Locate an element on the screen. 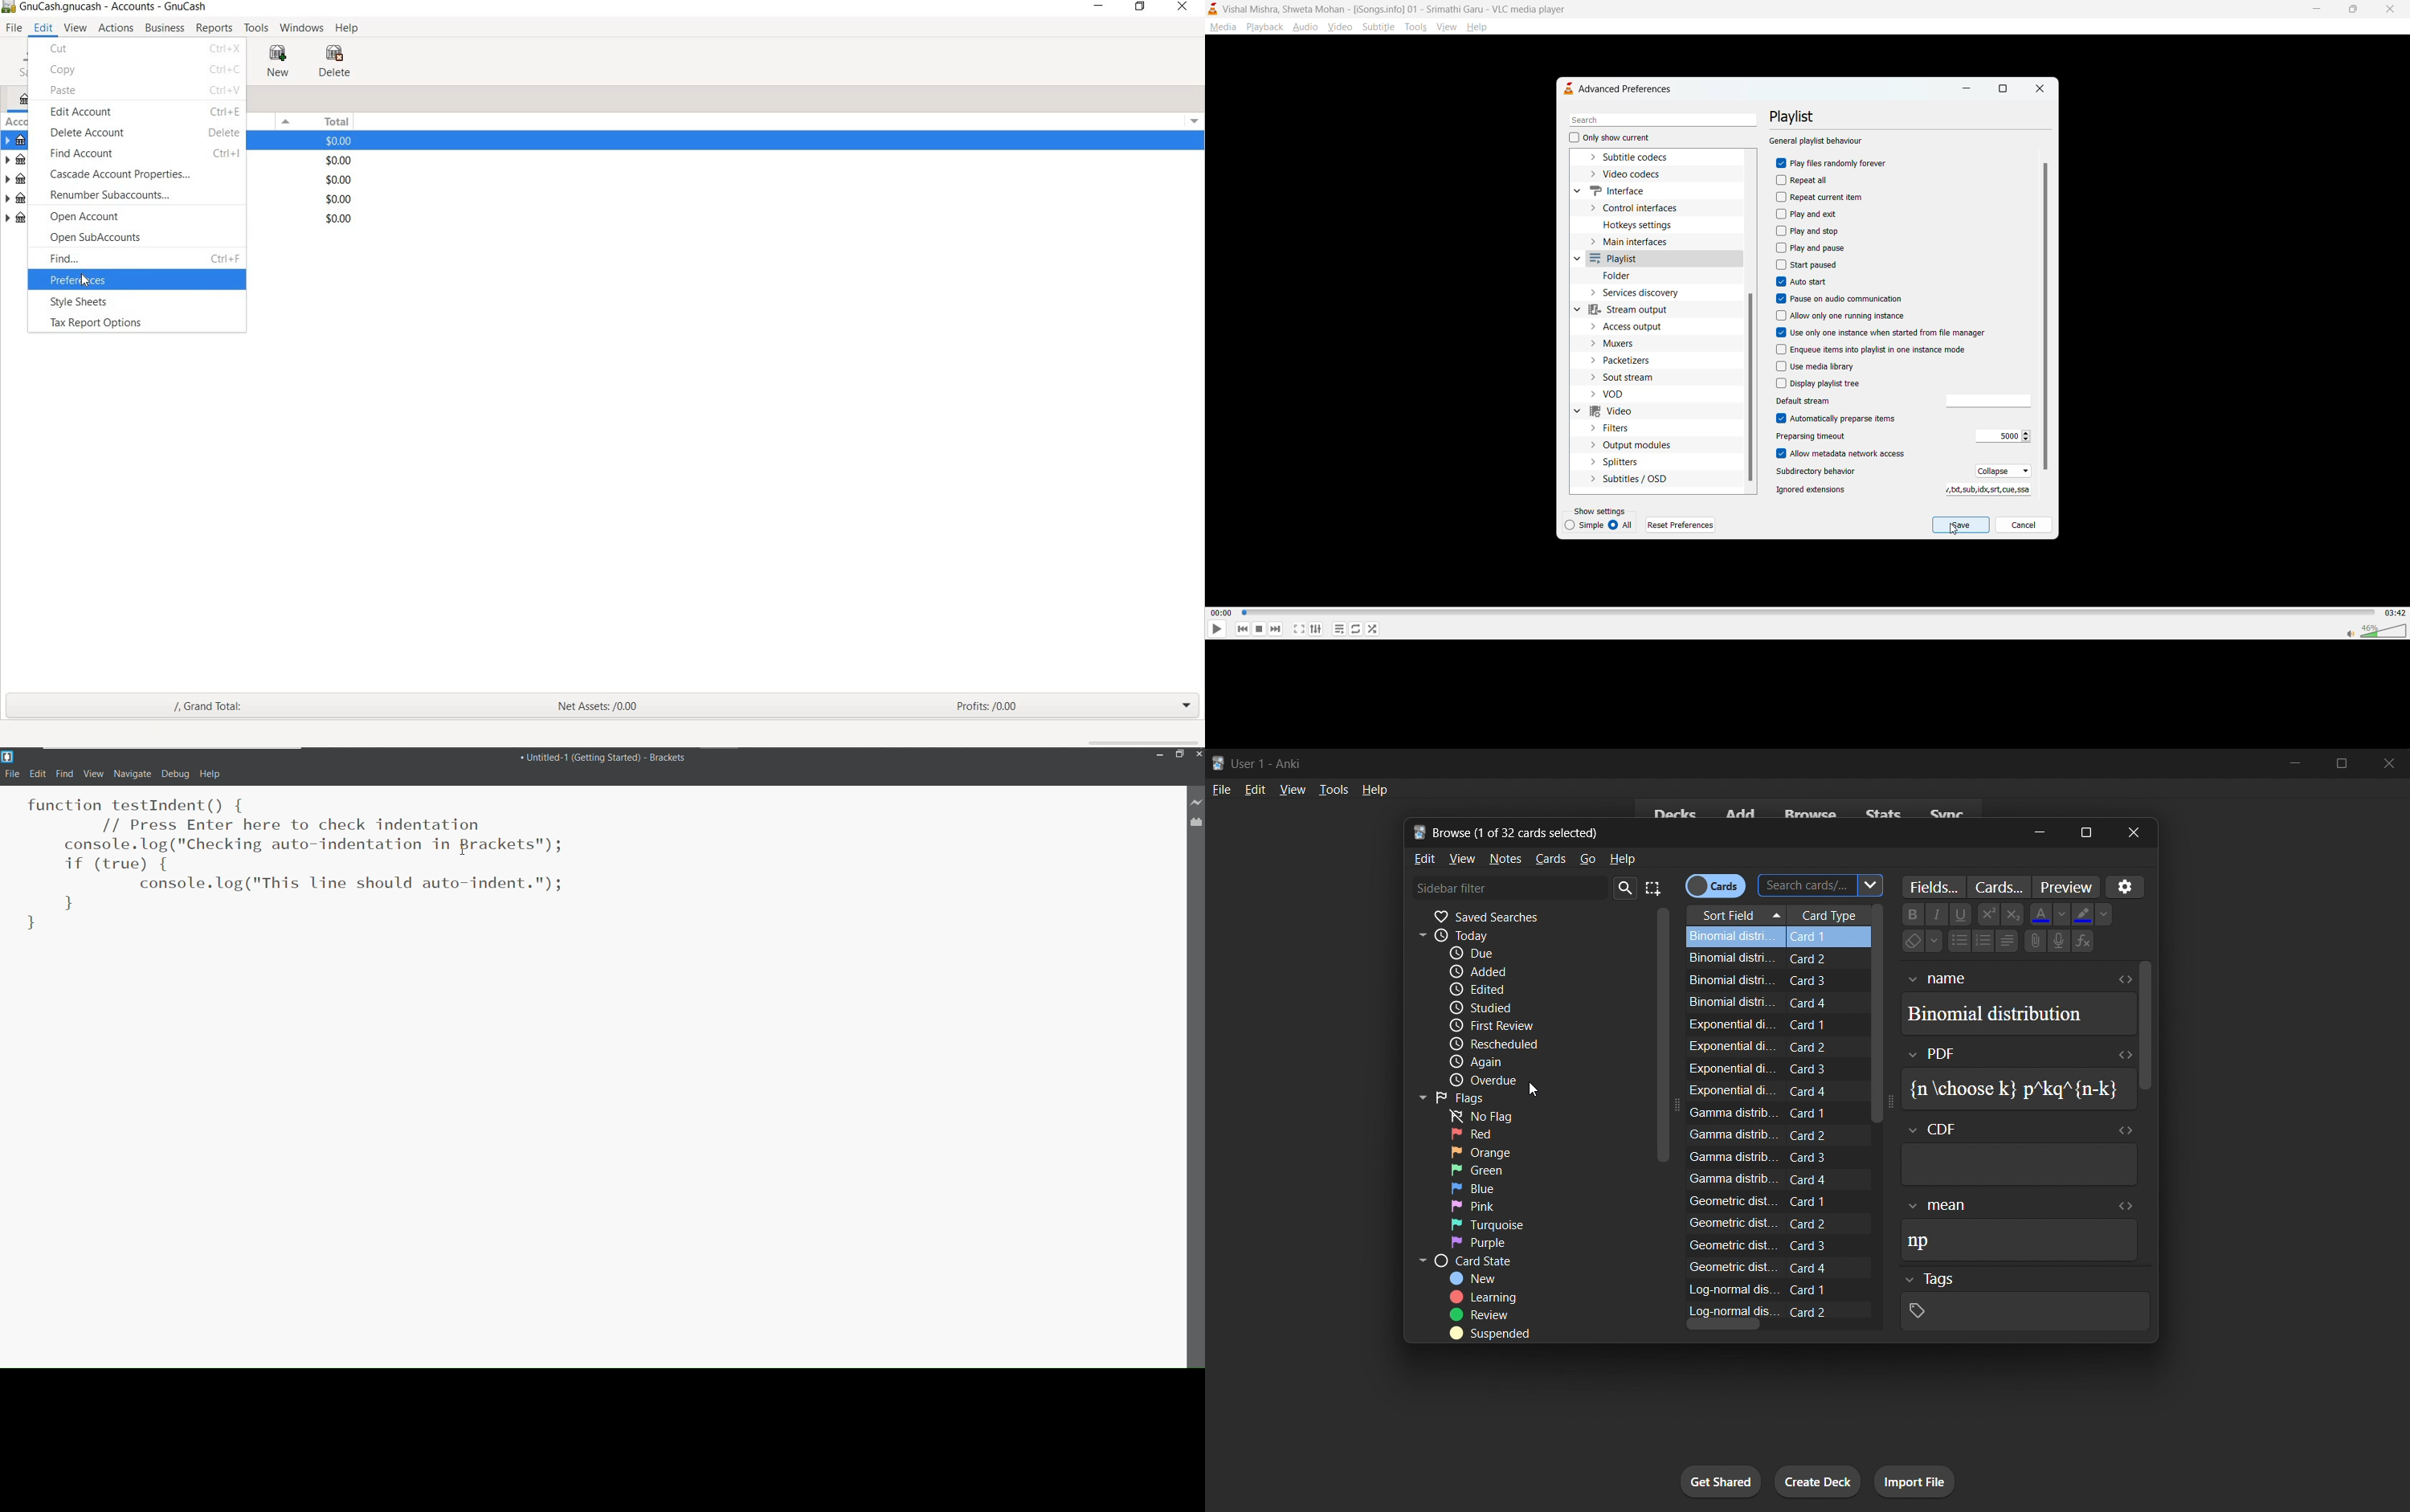 Image resolution: width=2436 pixels, height=1512 pixels. Card 3 is located at coordinates (1822, 1069).